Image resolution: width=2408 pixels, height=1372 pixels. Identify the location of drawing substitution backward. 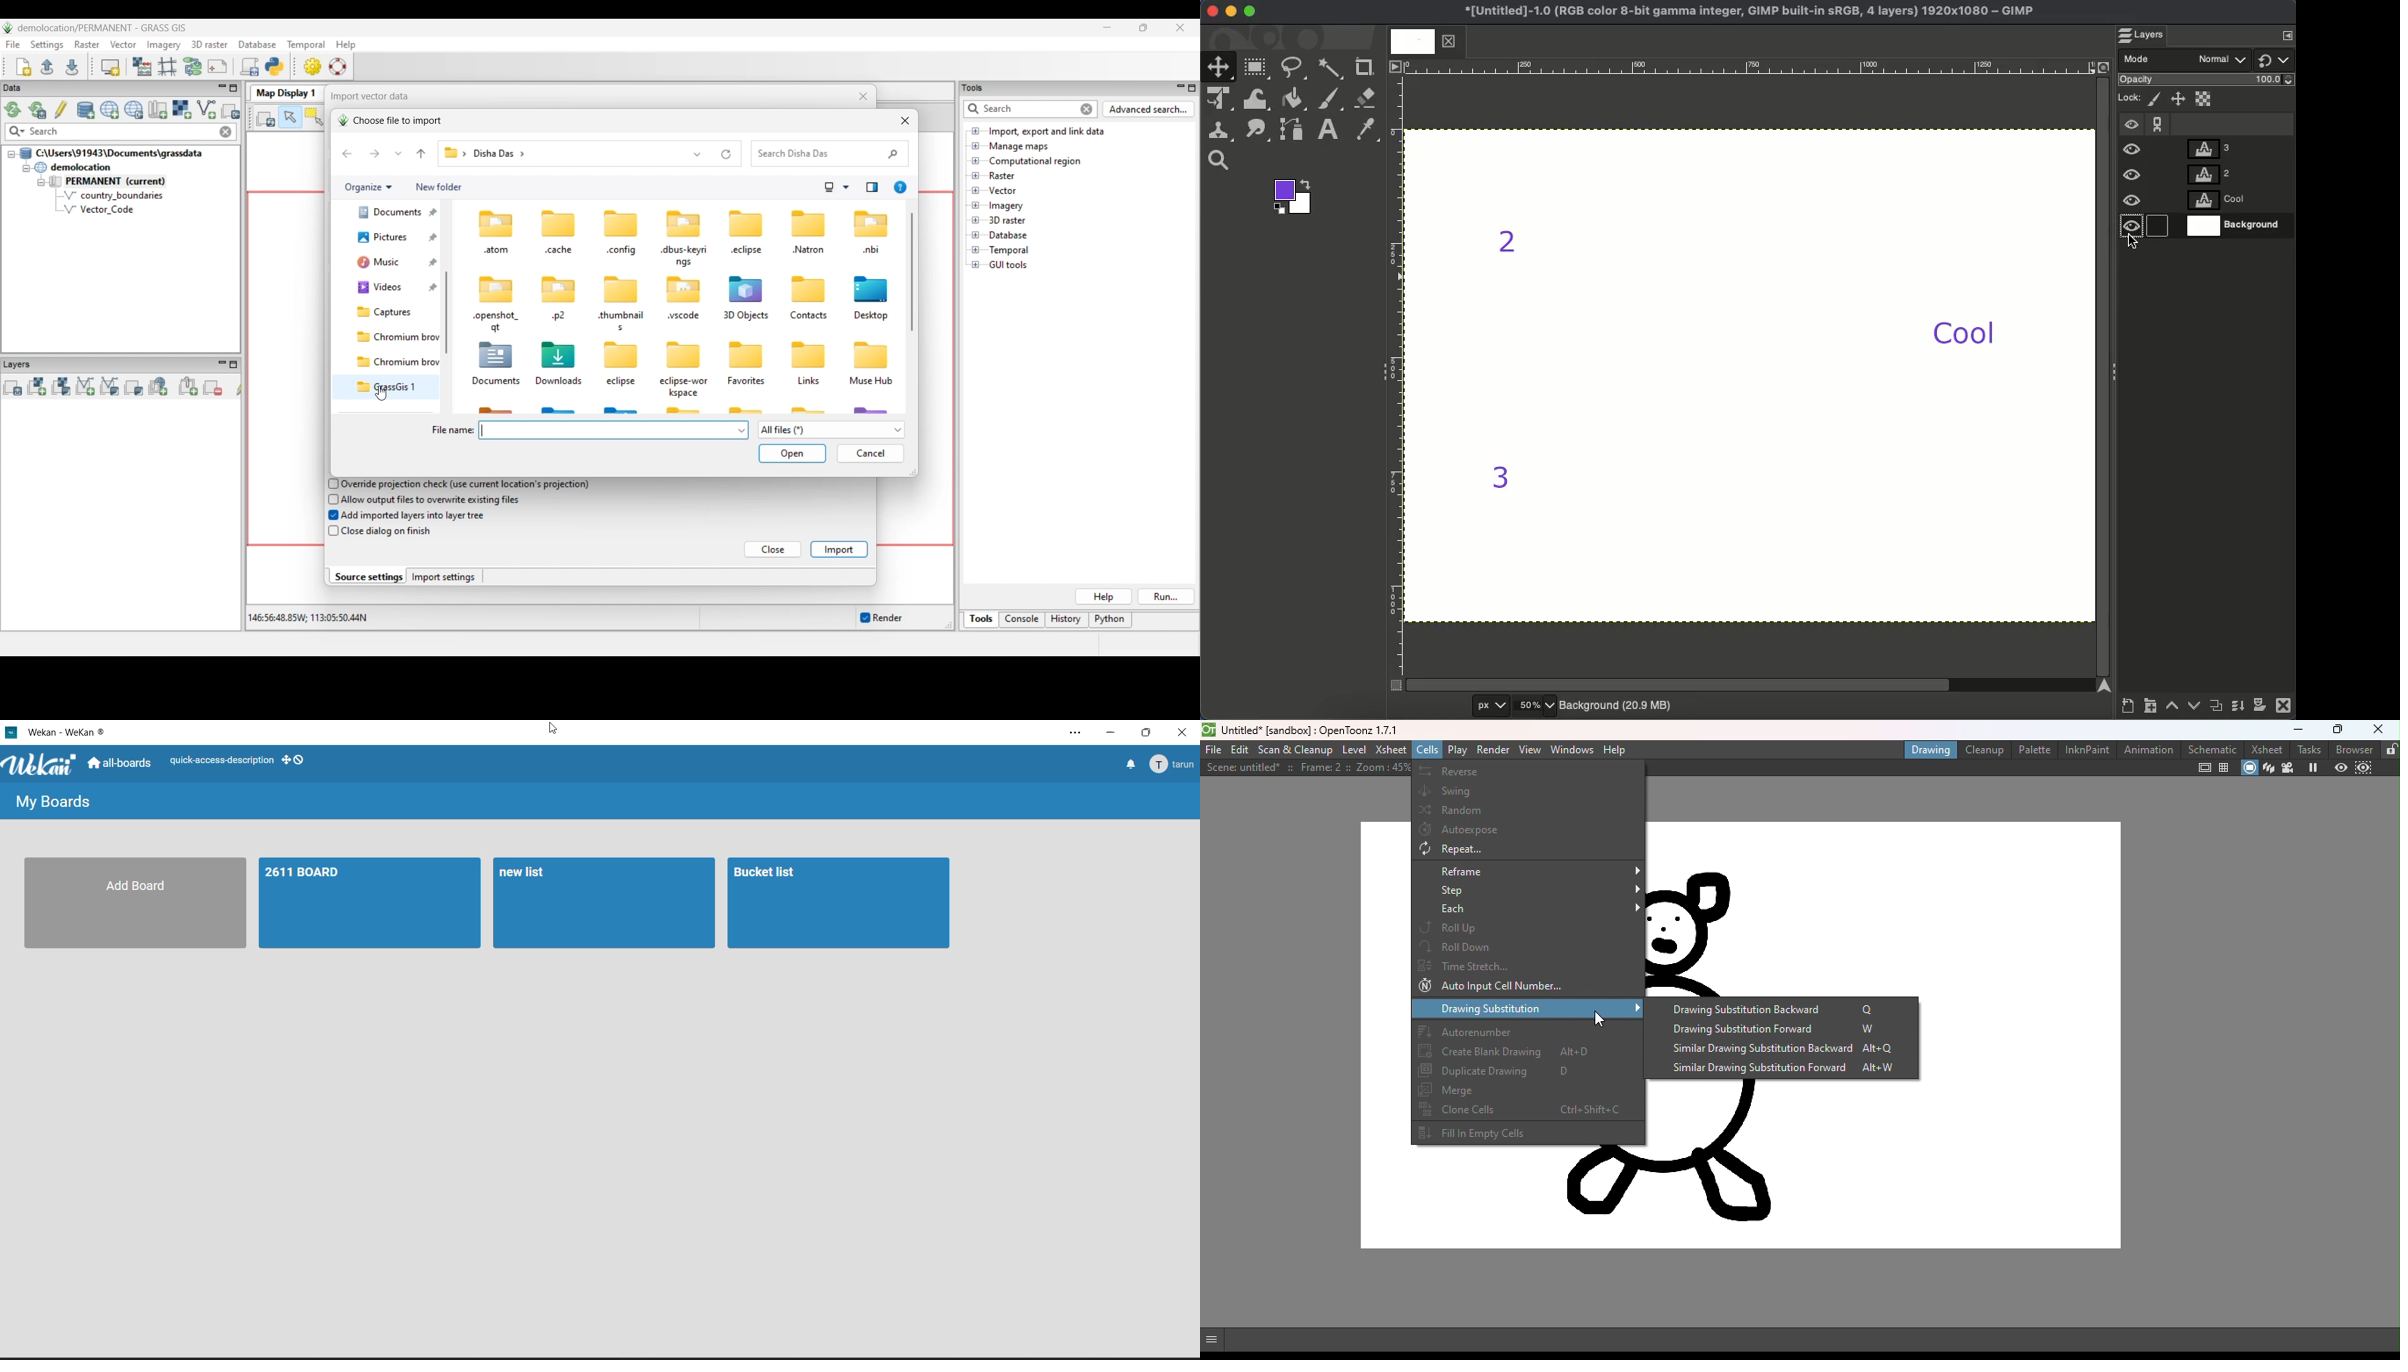
(1782, 1009).